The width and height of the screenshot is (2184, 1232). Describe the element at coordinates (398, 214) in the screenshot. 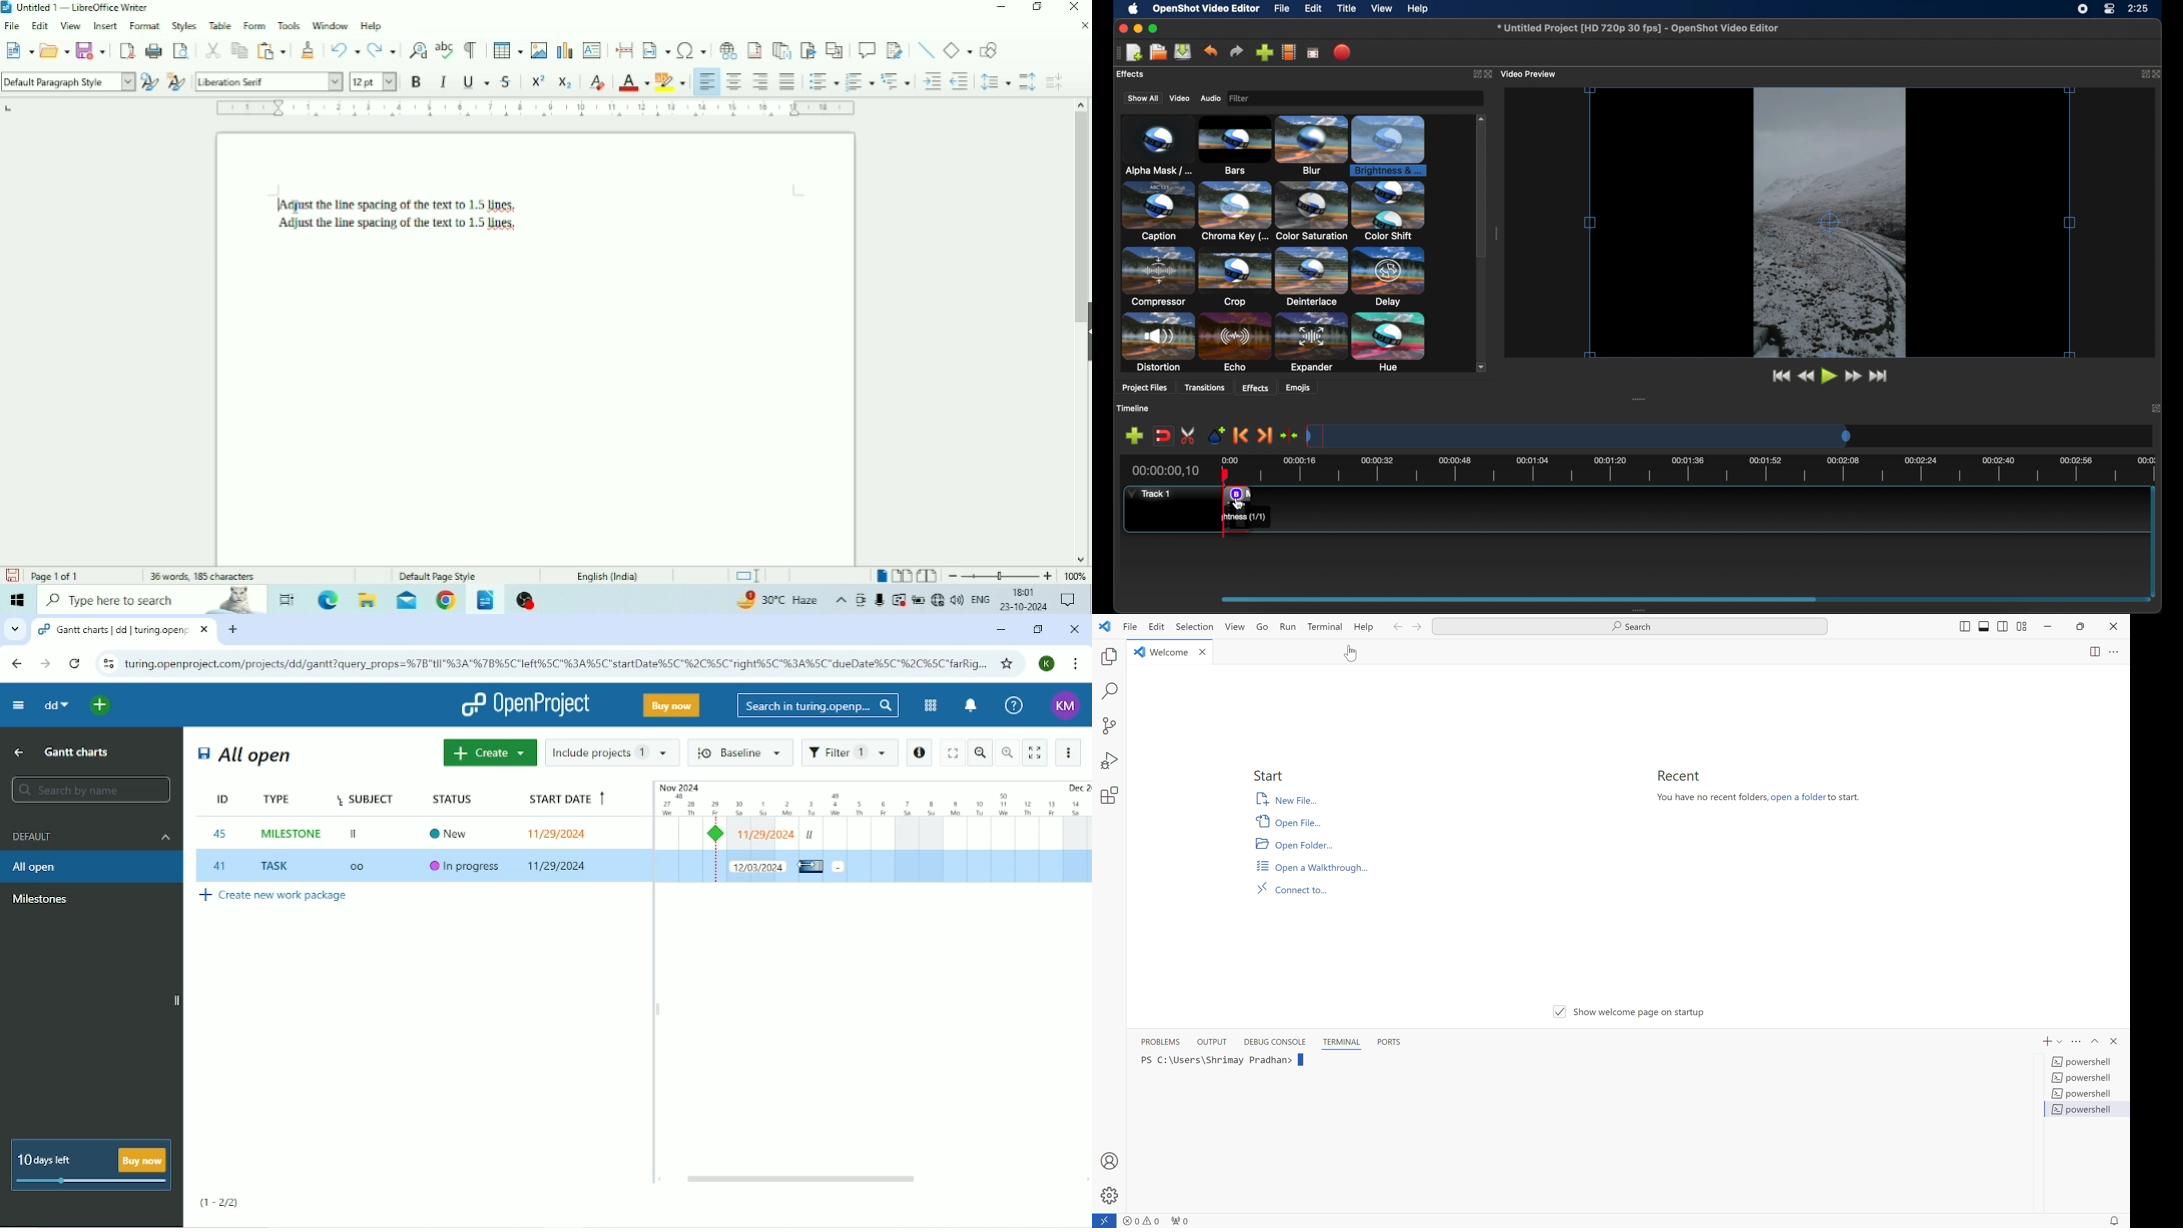

I see `Text` at that location.